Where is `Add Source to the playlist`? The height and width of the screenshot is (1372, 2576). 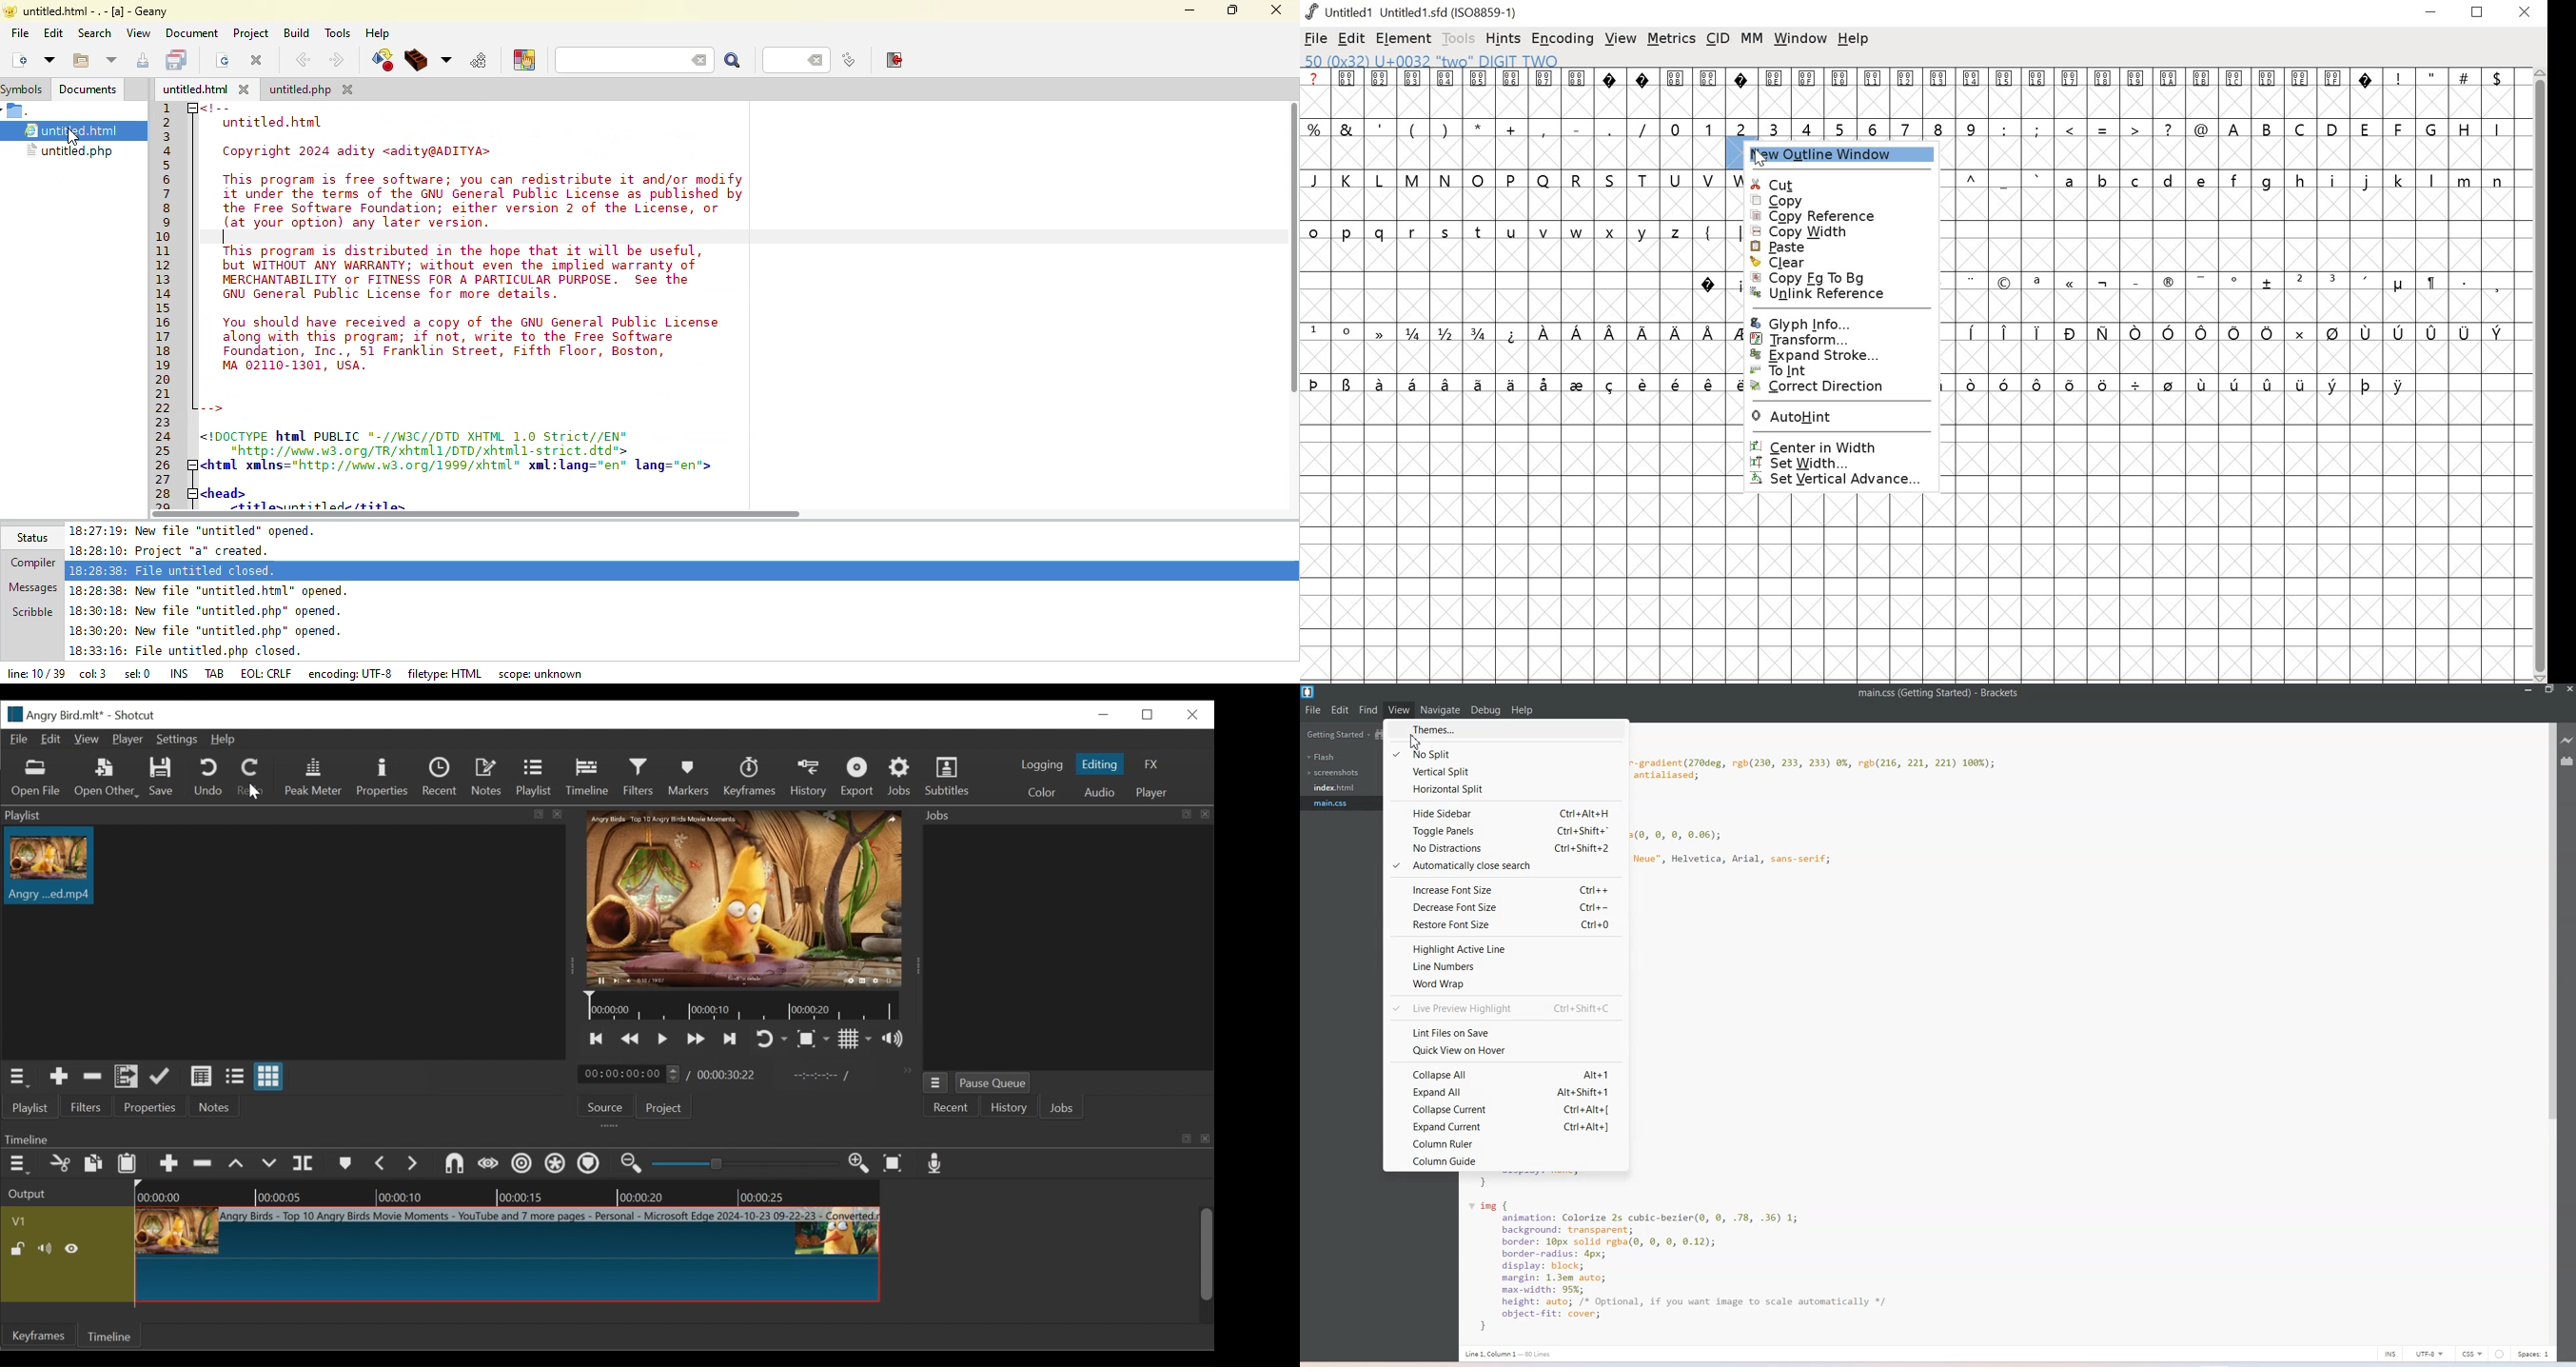
Add Source to the playlist is located at coordinates (59, 1077).